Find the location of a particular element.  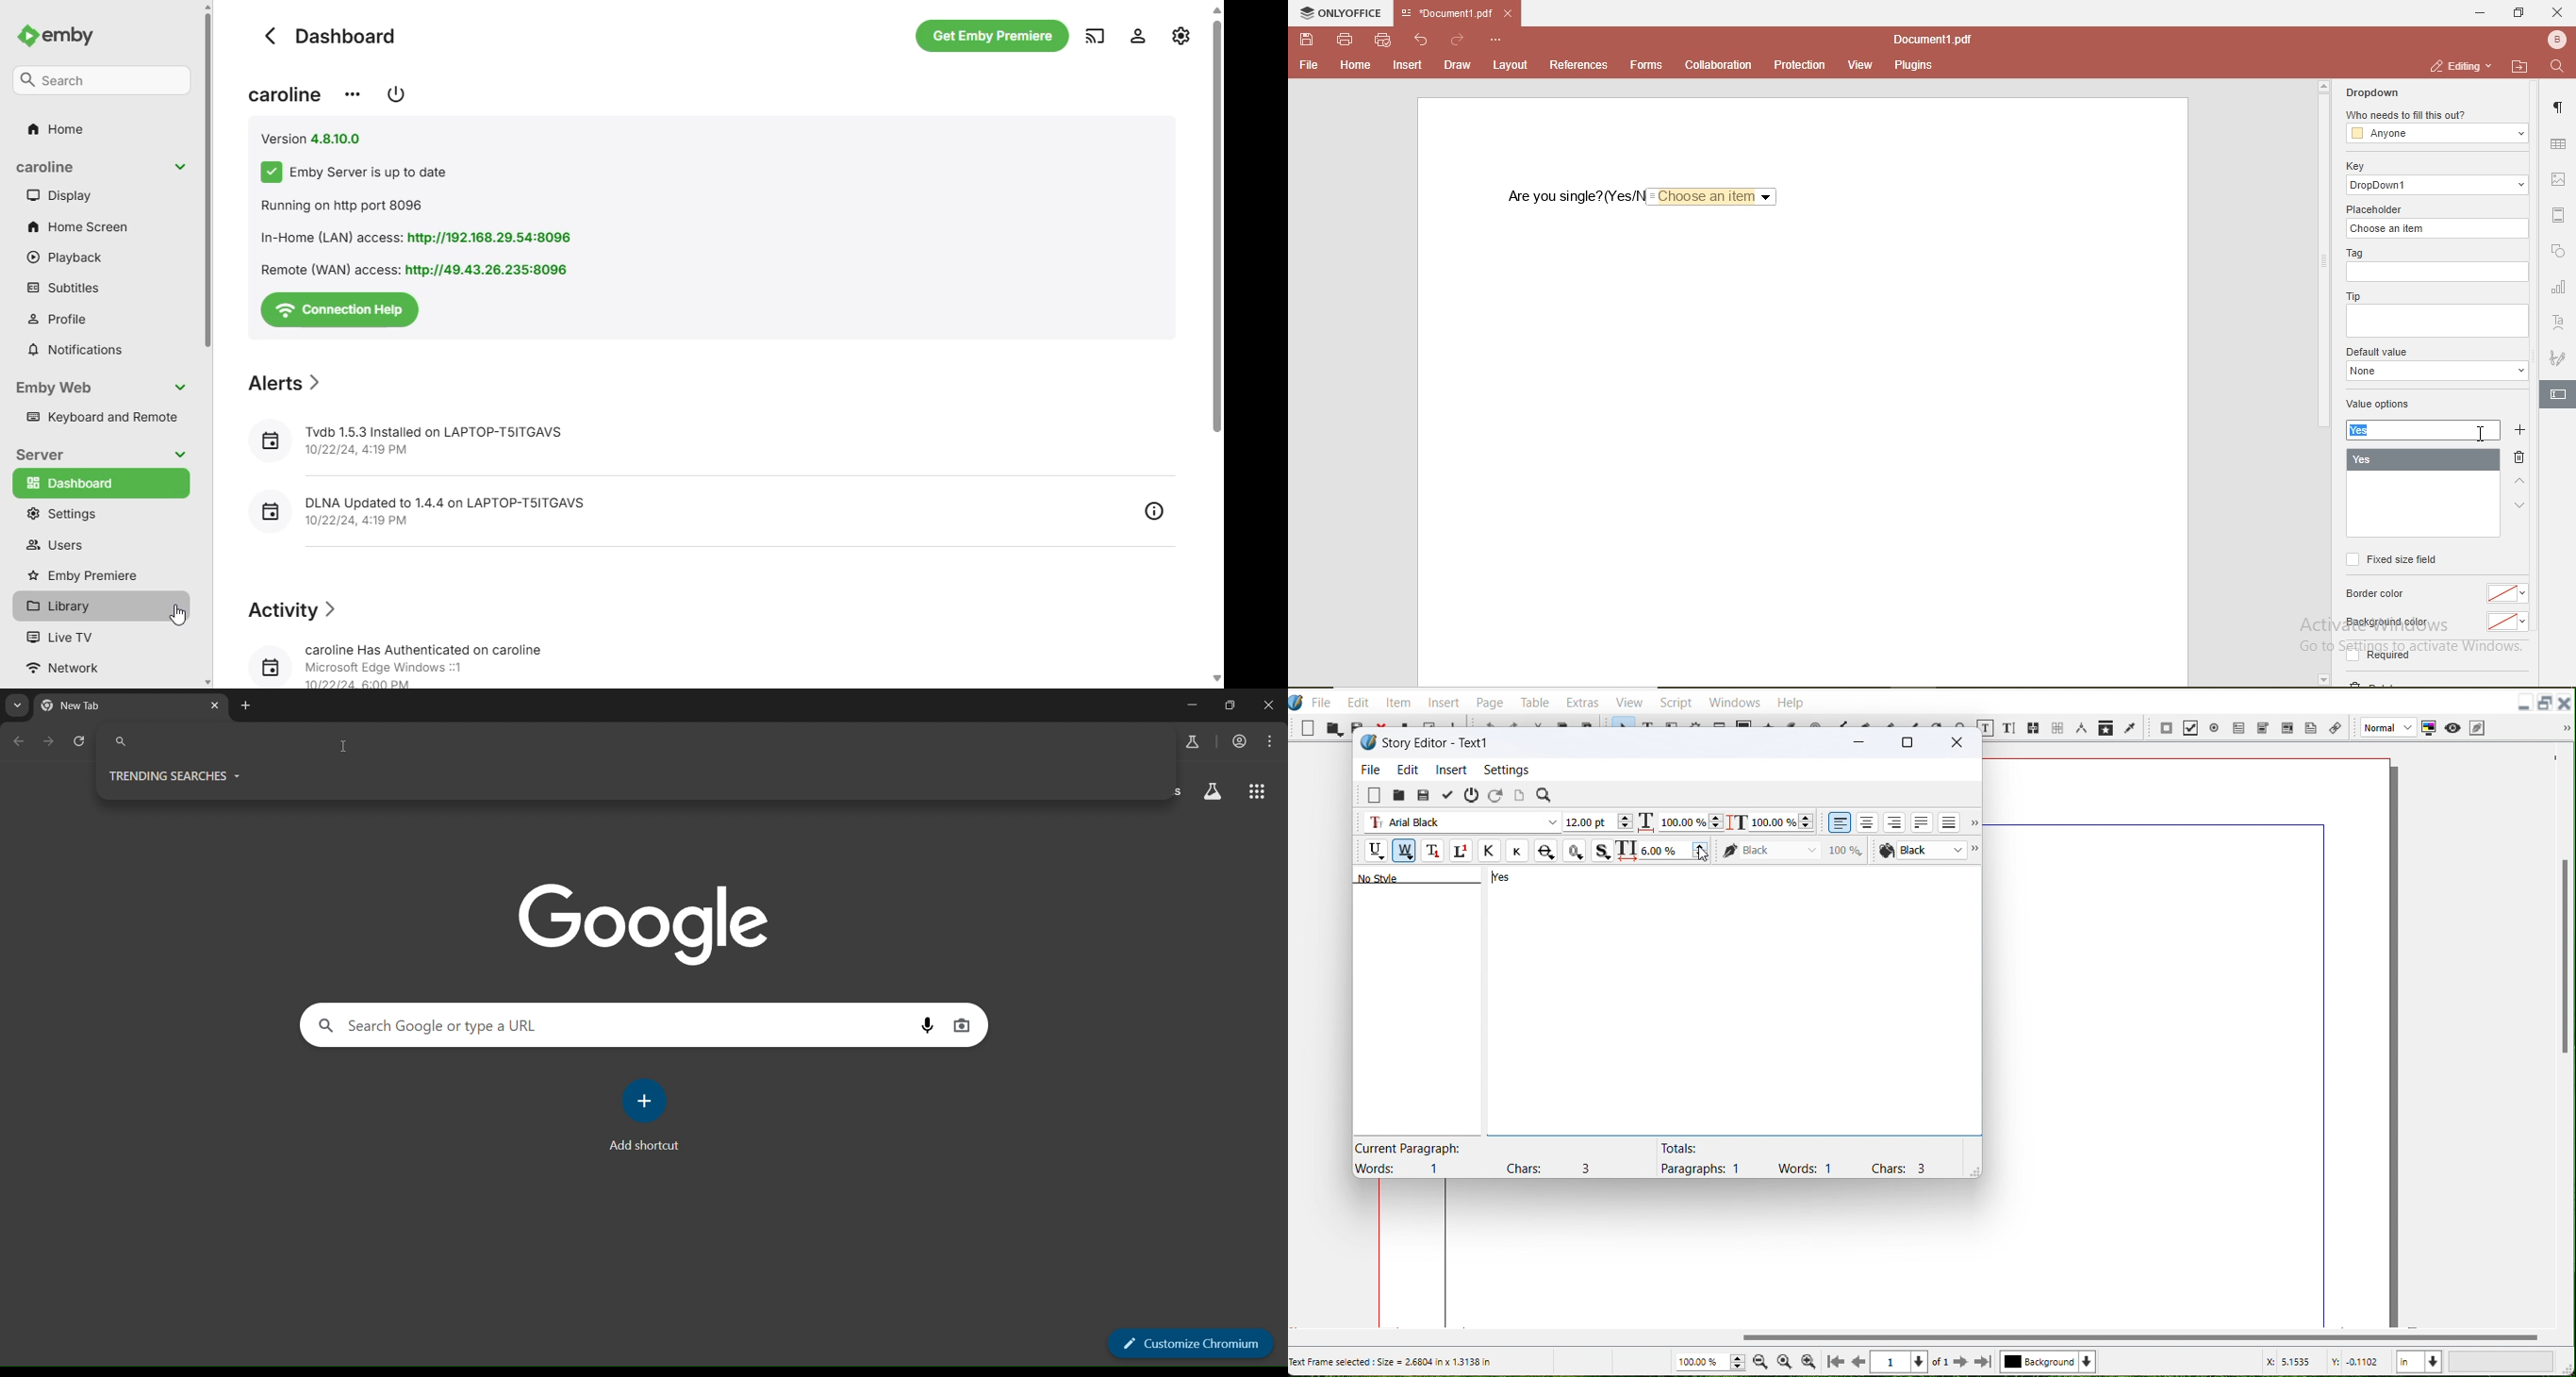

Minimize is located at coordinates (2524, 702).